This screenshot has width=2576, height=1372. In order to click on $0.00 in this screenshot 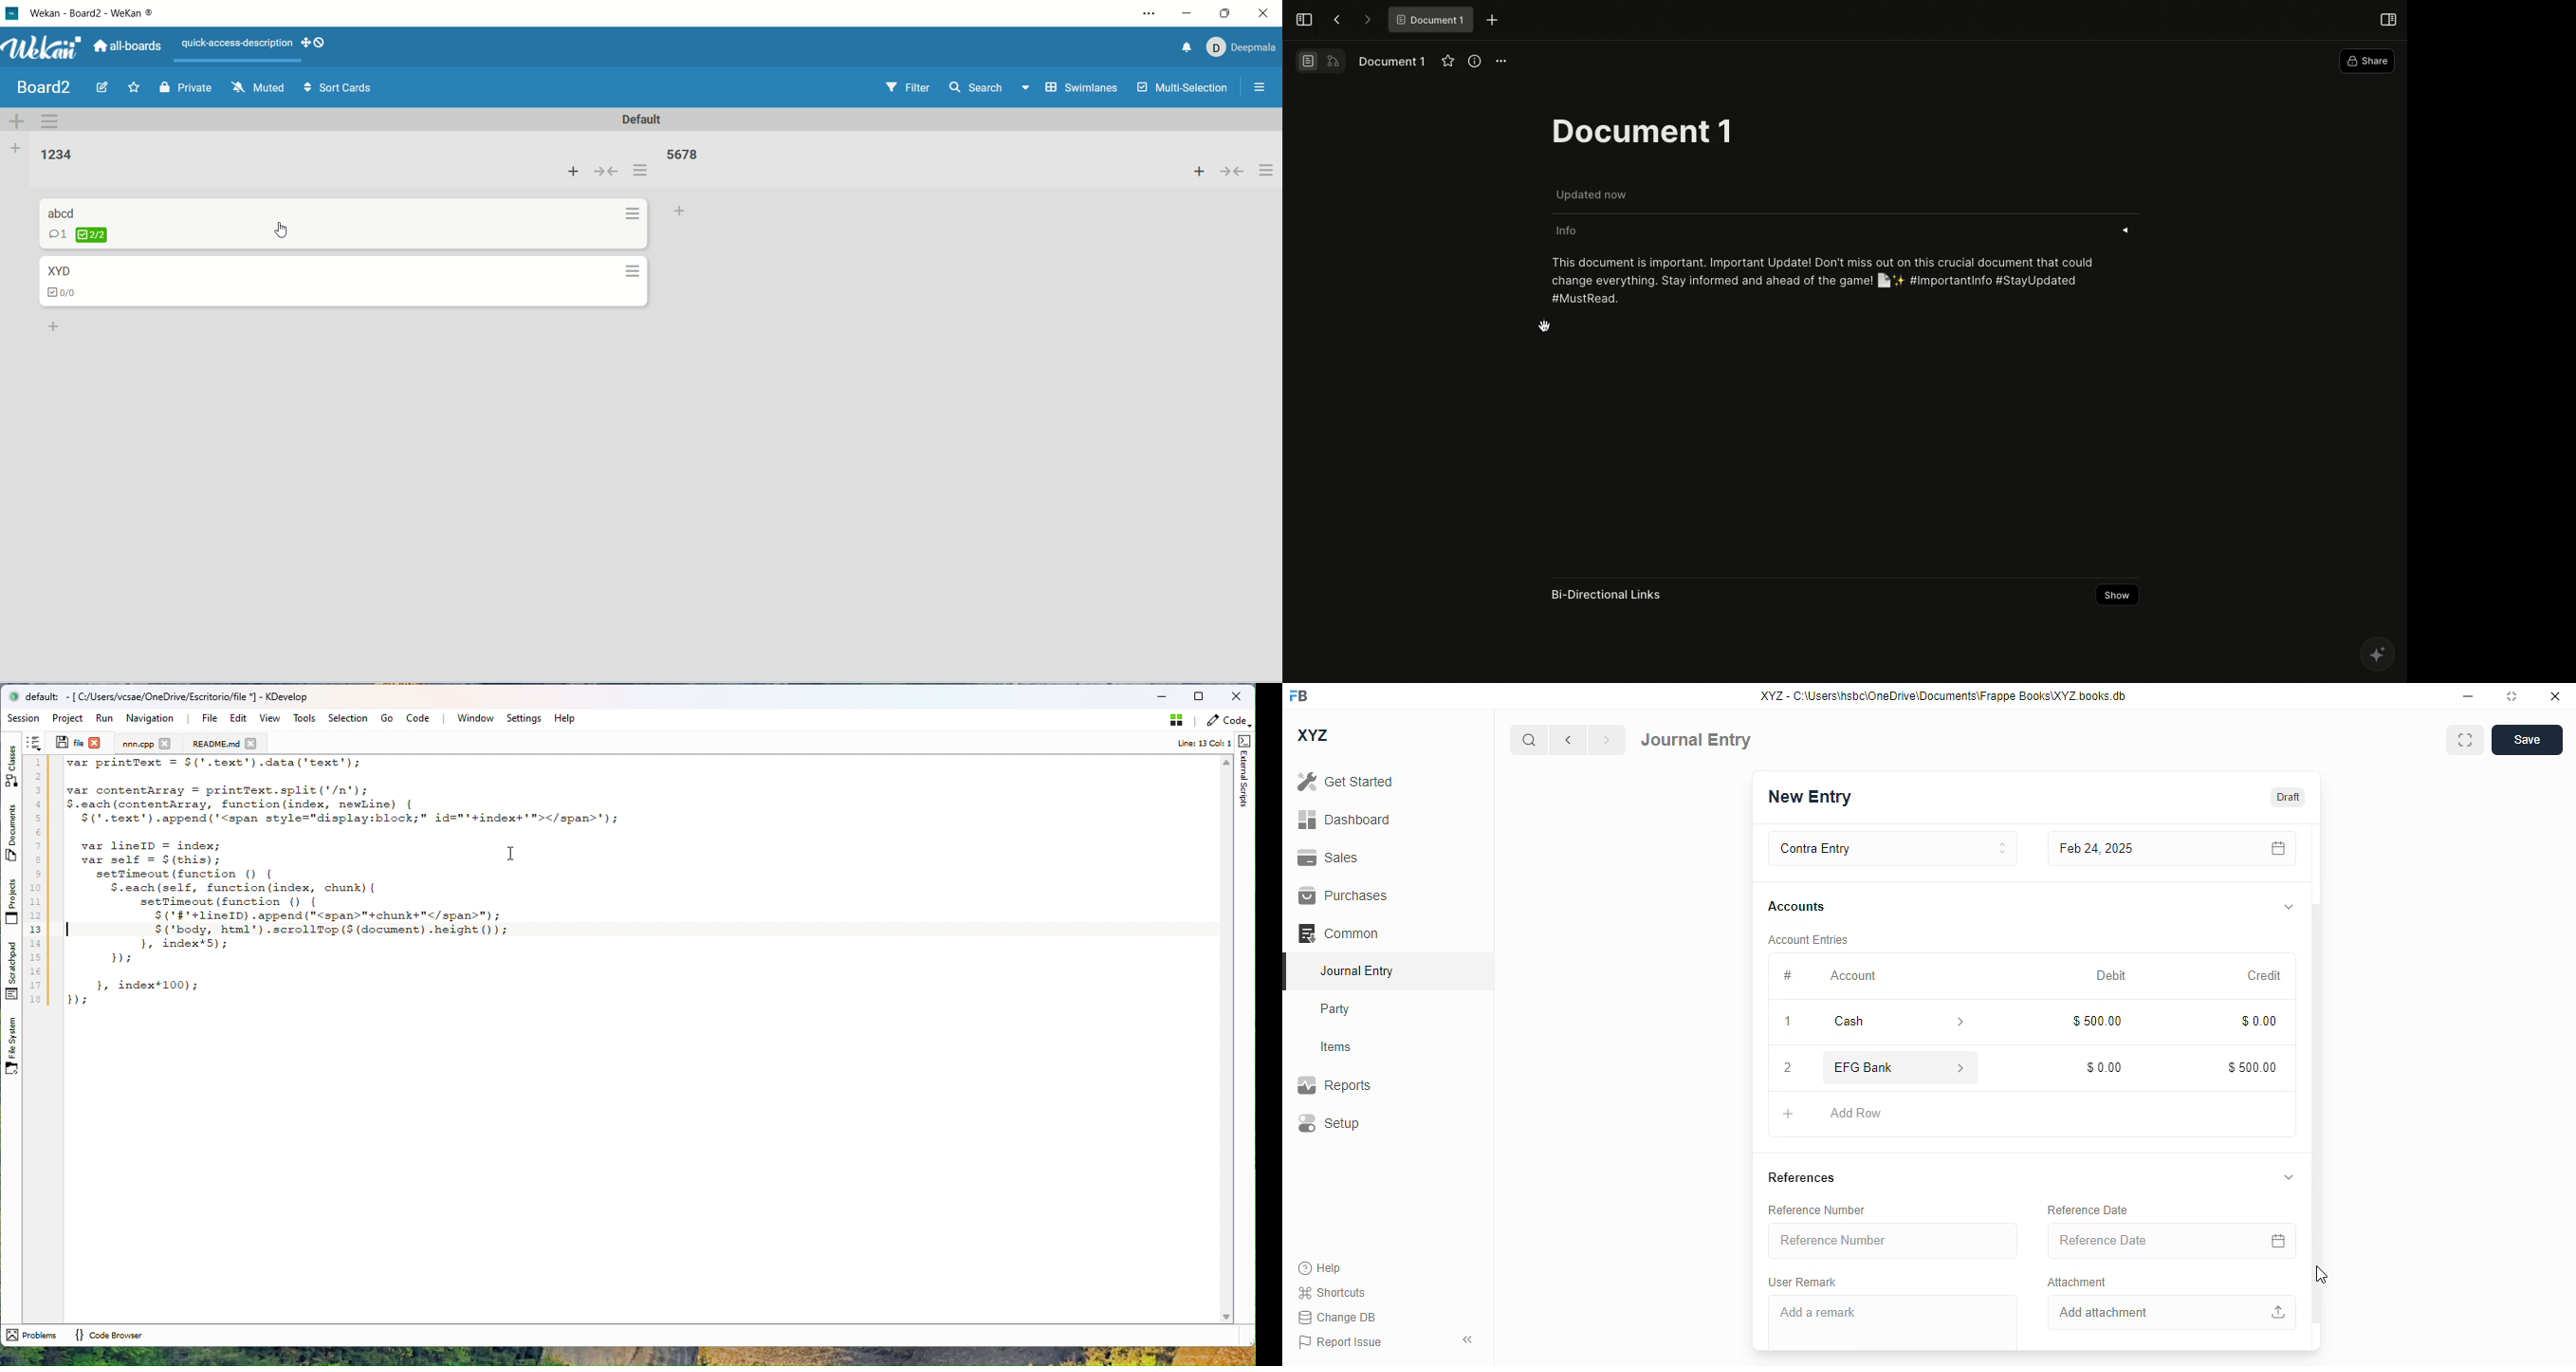, I will do `click(2257, 1019)`.